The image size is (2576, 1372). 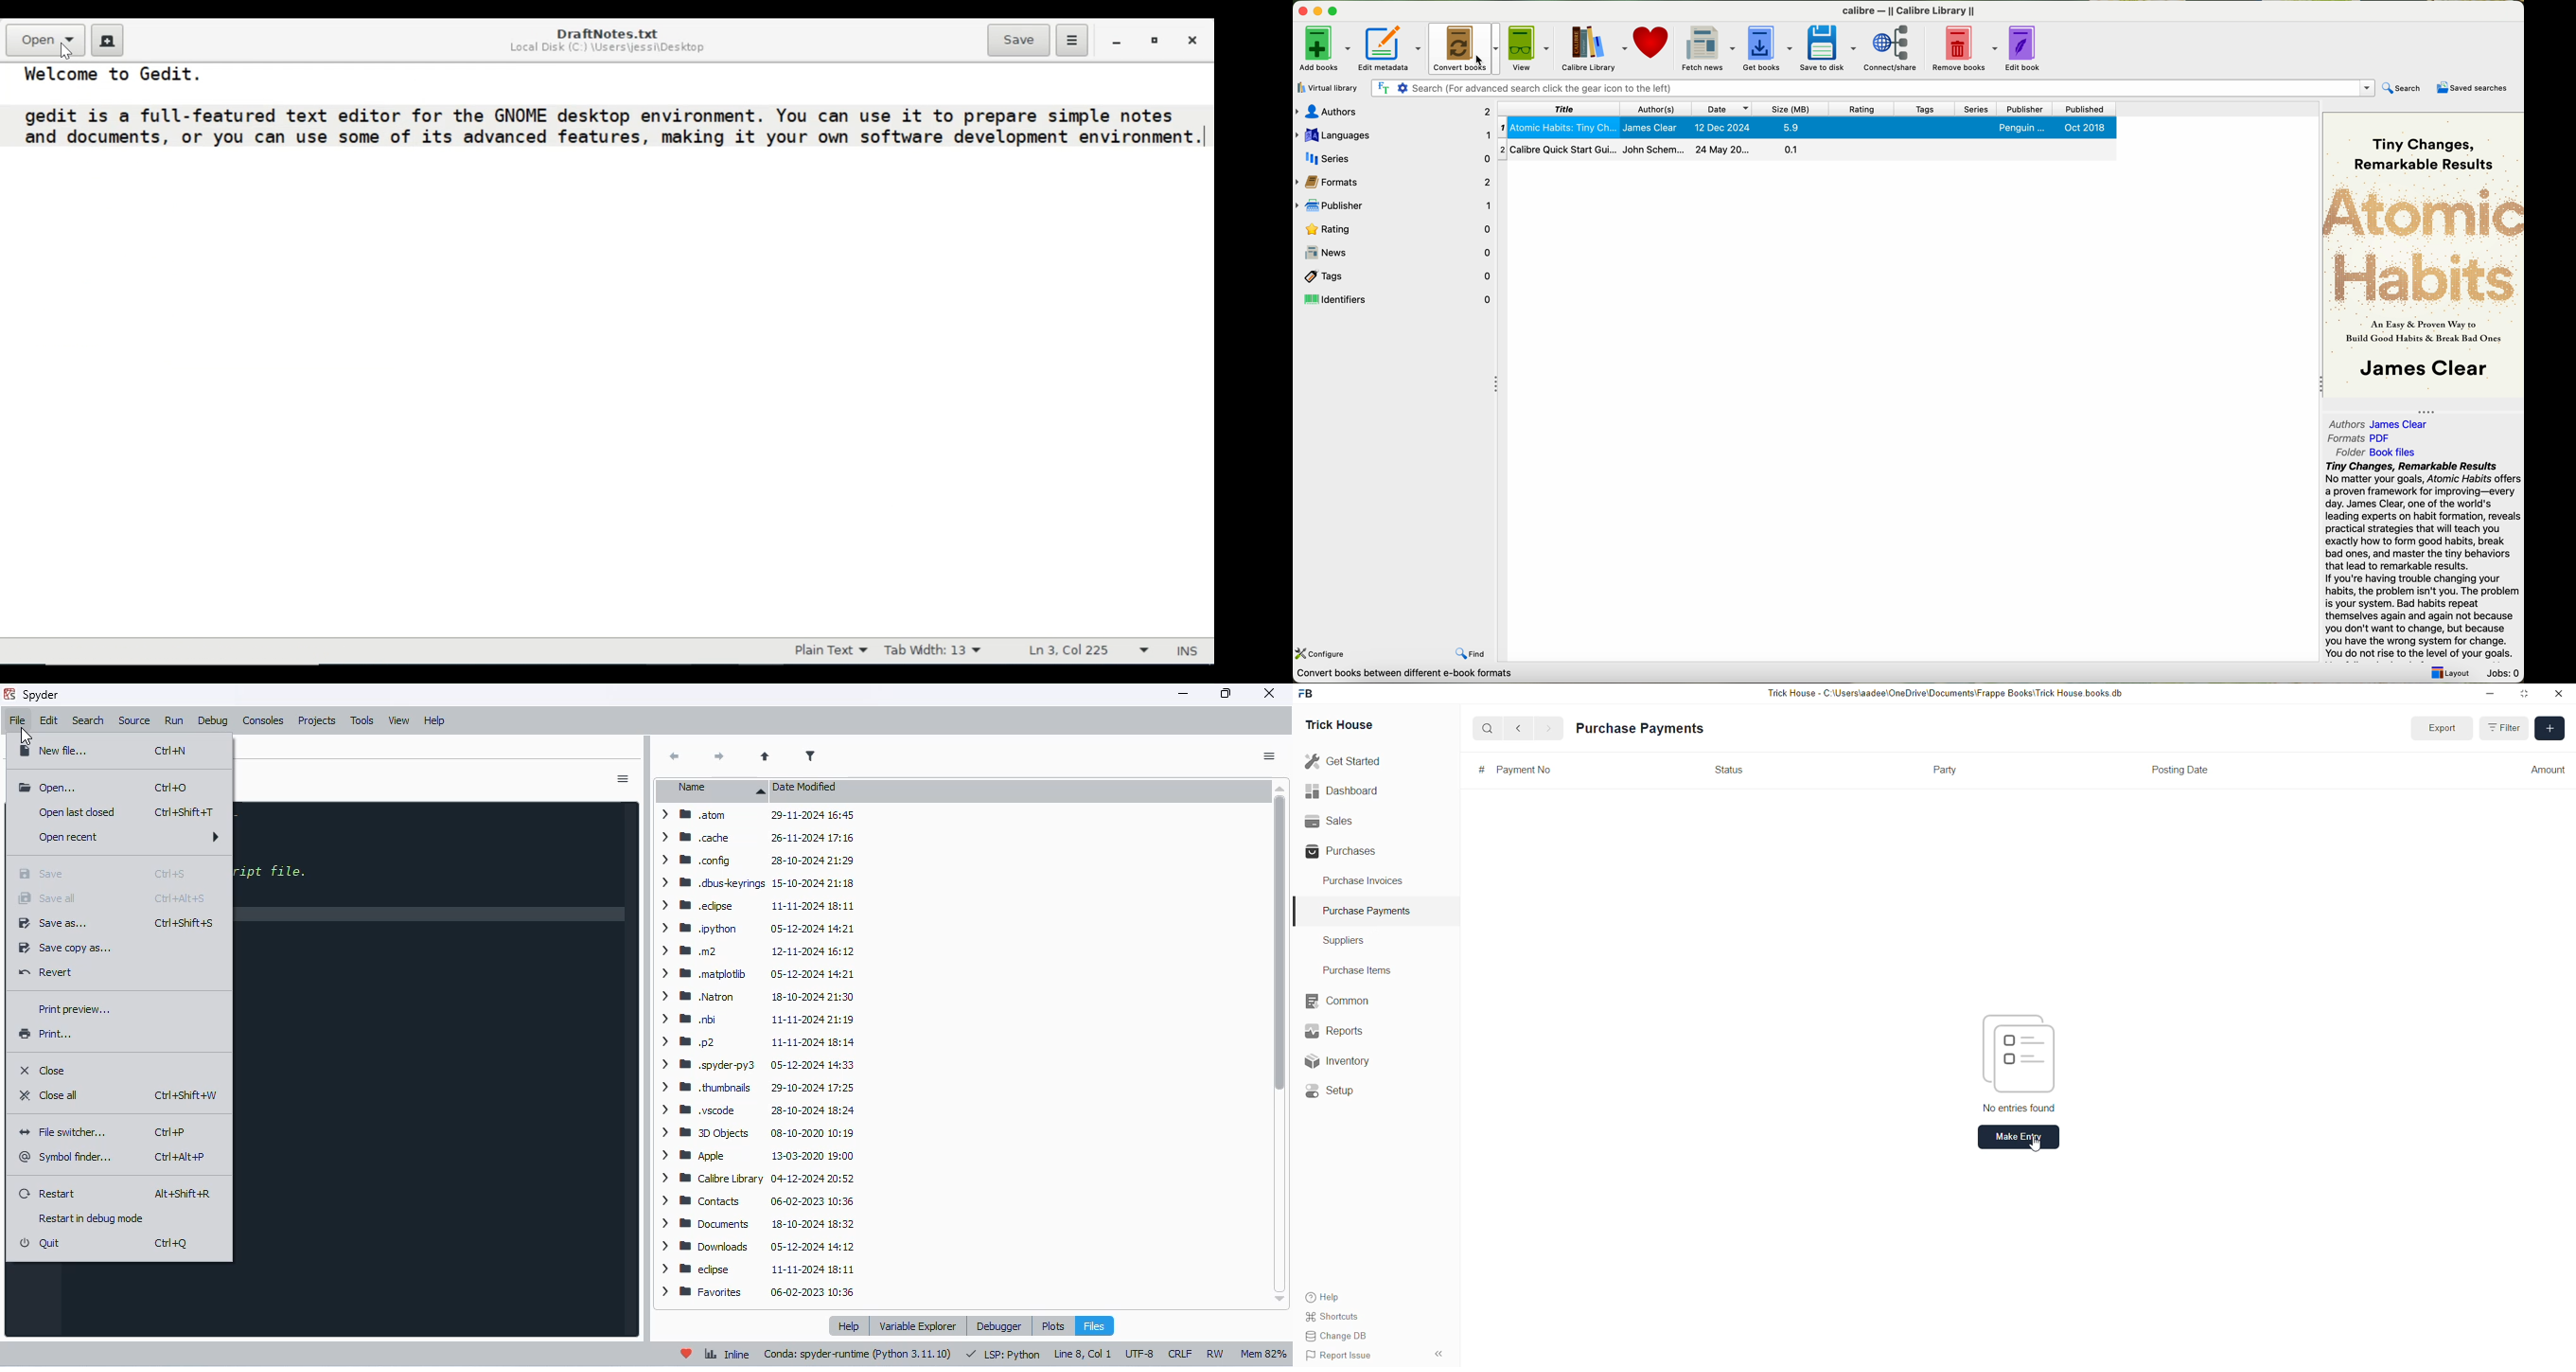 I want to click on shortcut for file switcher, so click(x=169, y=1131).